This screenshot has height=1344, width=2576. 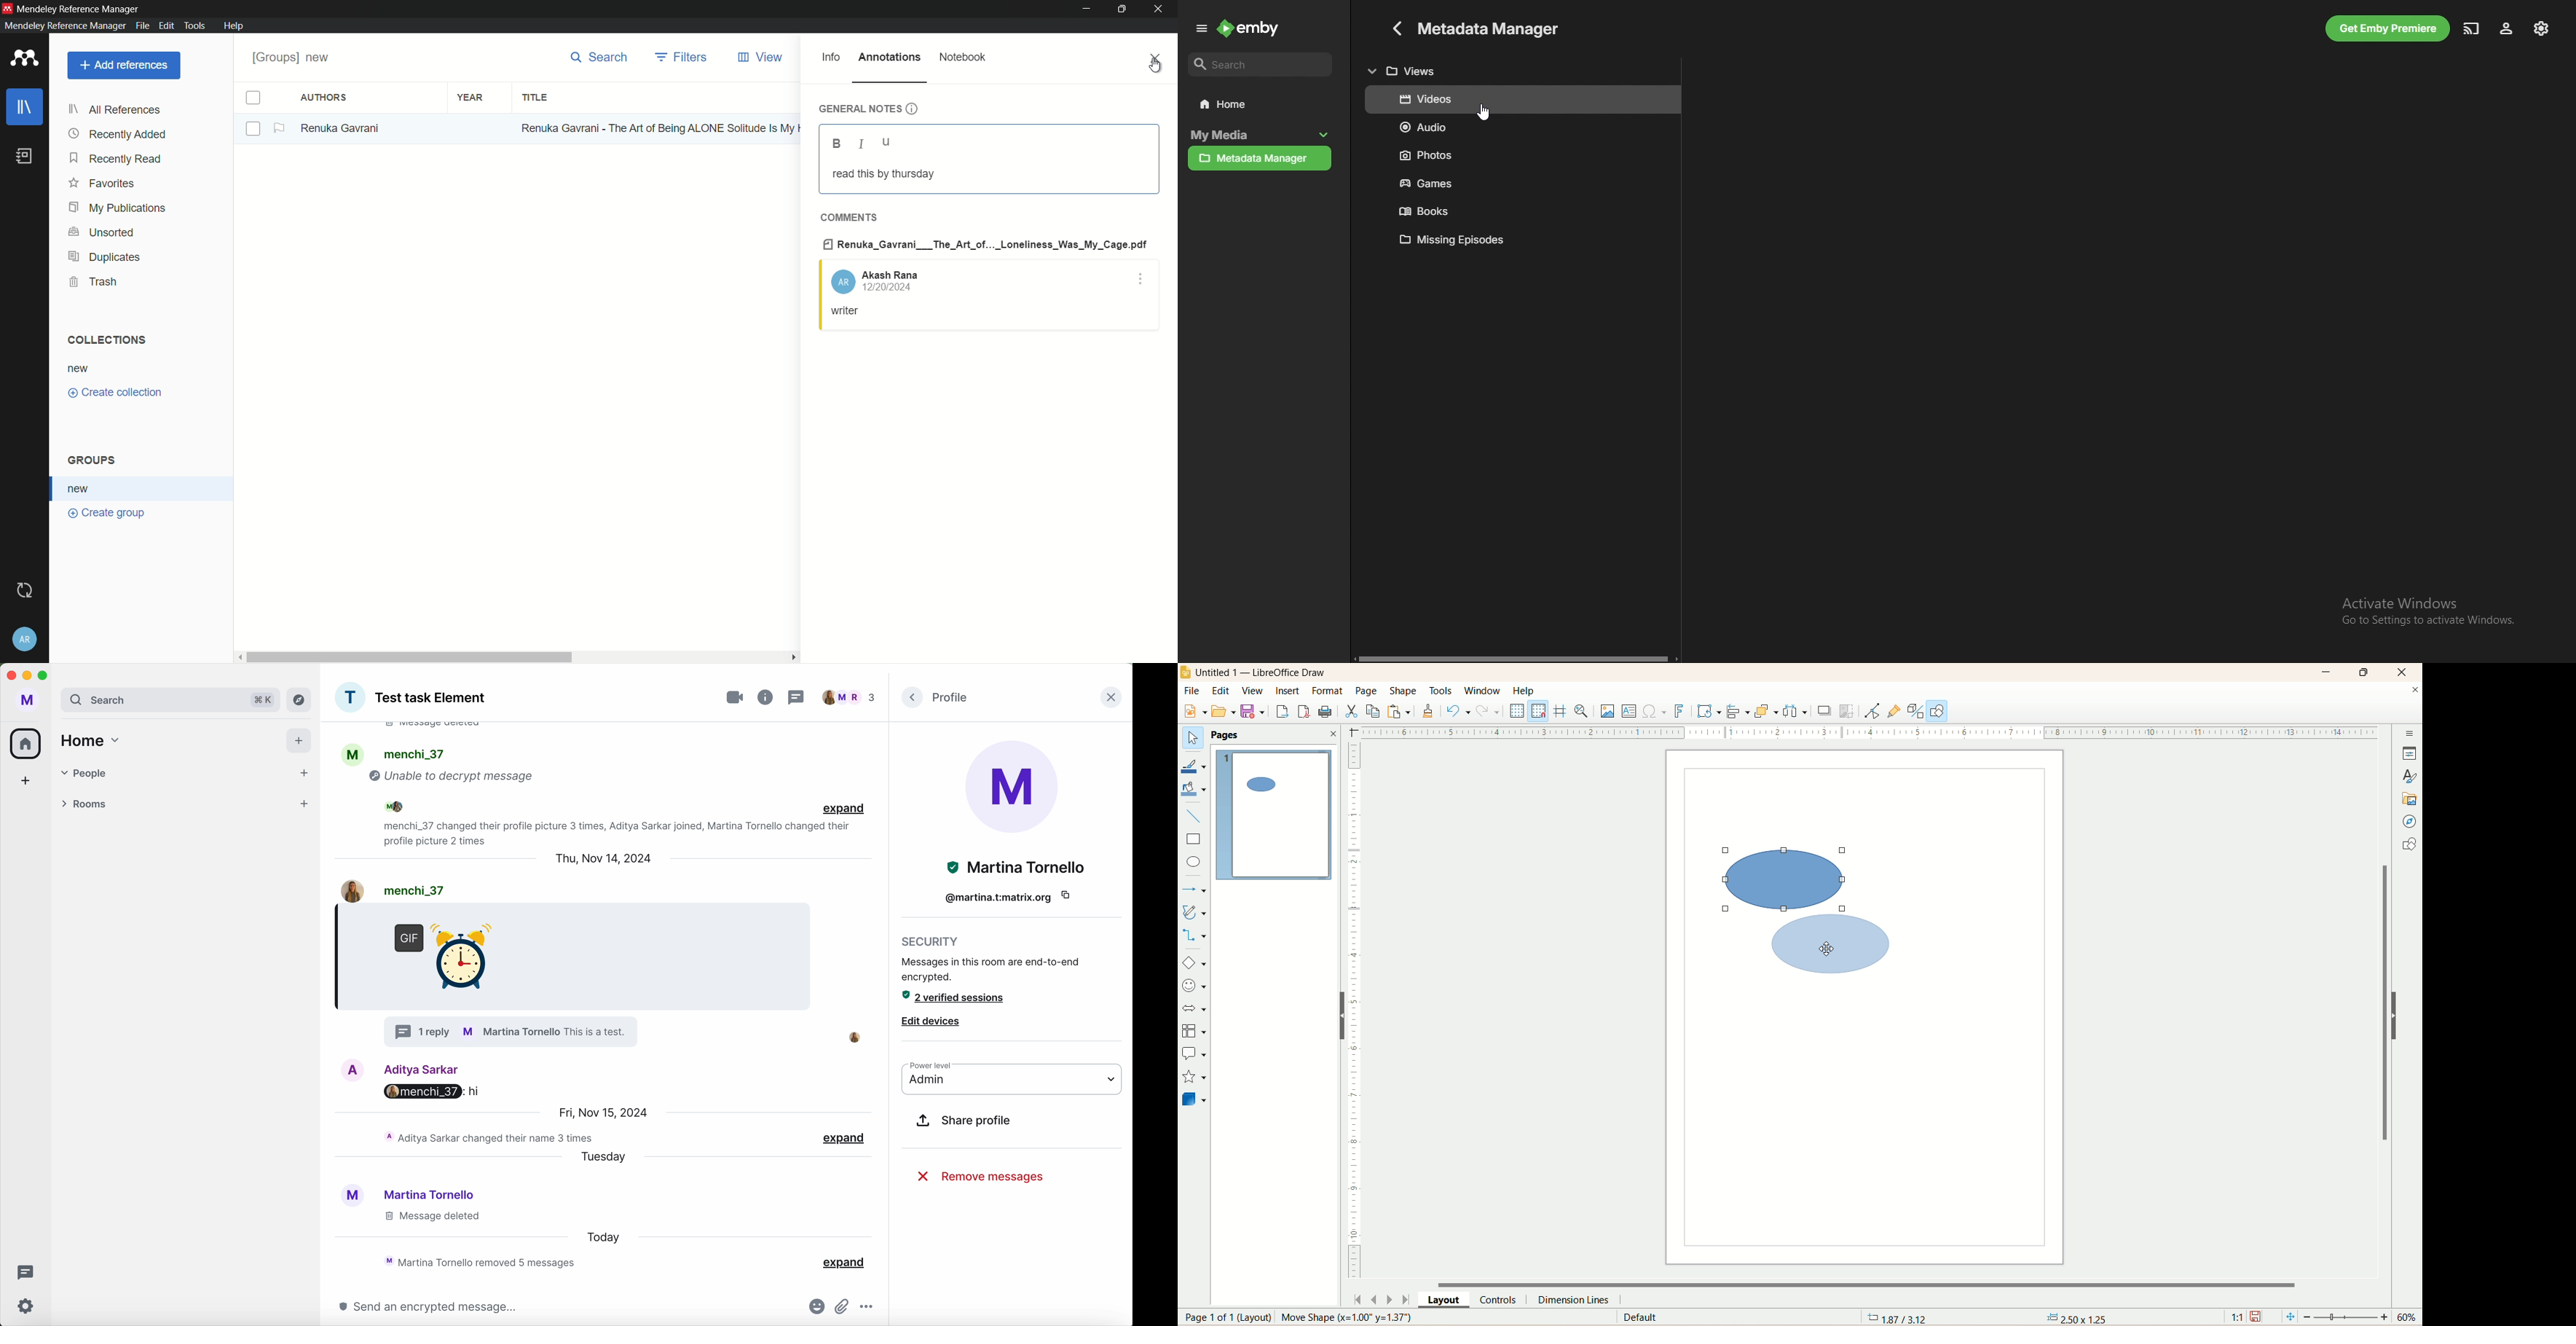 I want to click on title, so click(x=536, y=98).